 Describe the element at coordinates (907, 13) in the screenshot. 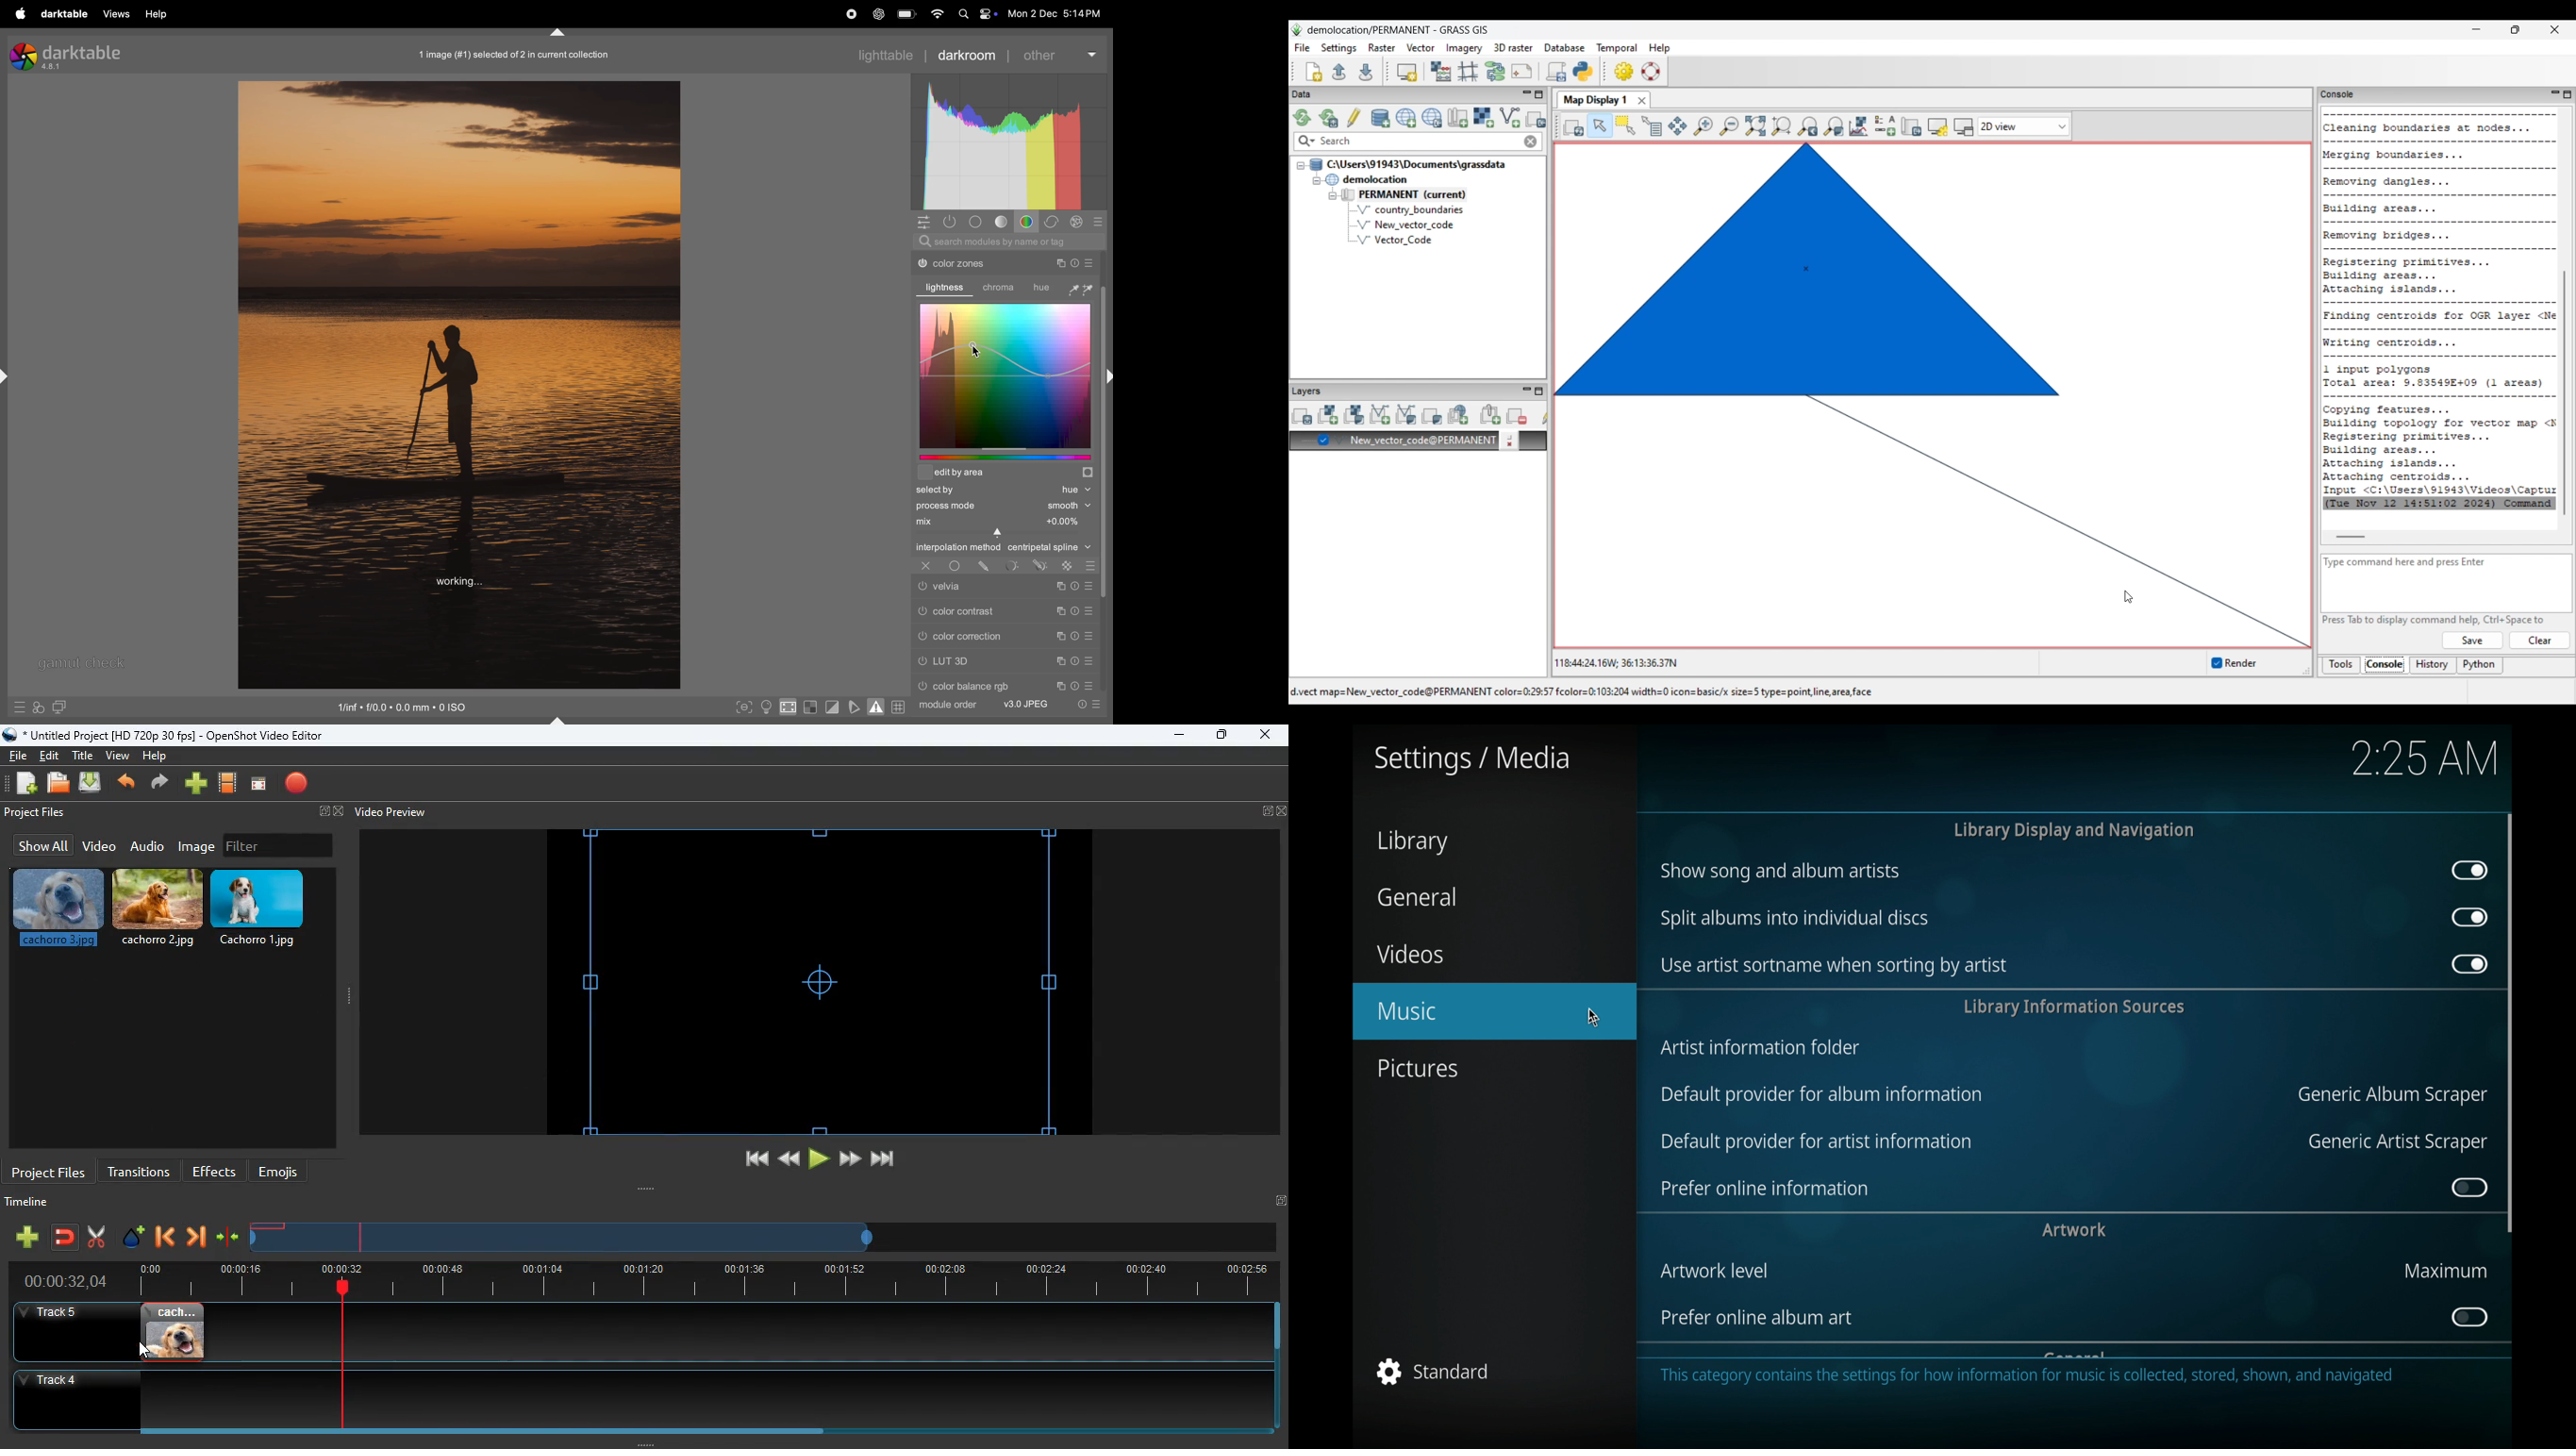

I see `battery` at that location.